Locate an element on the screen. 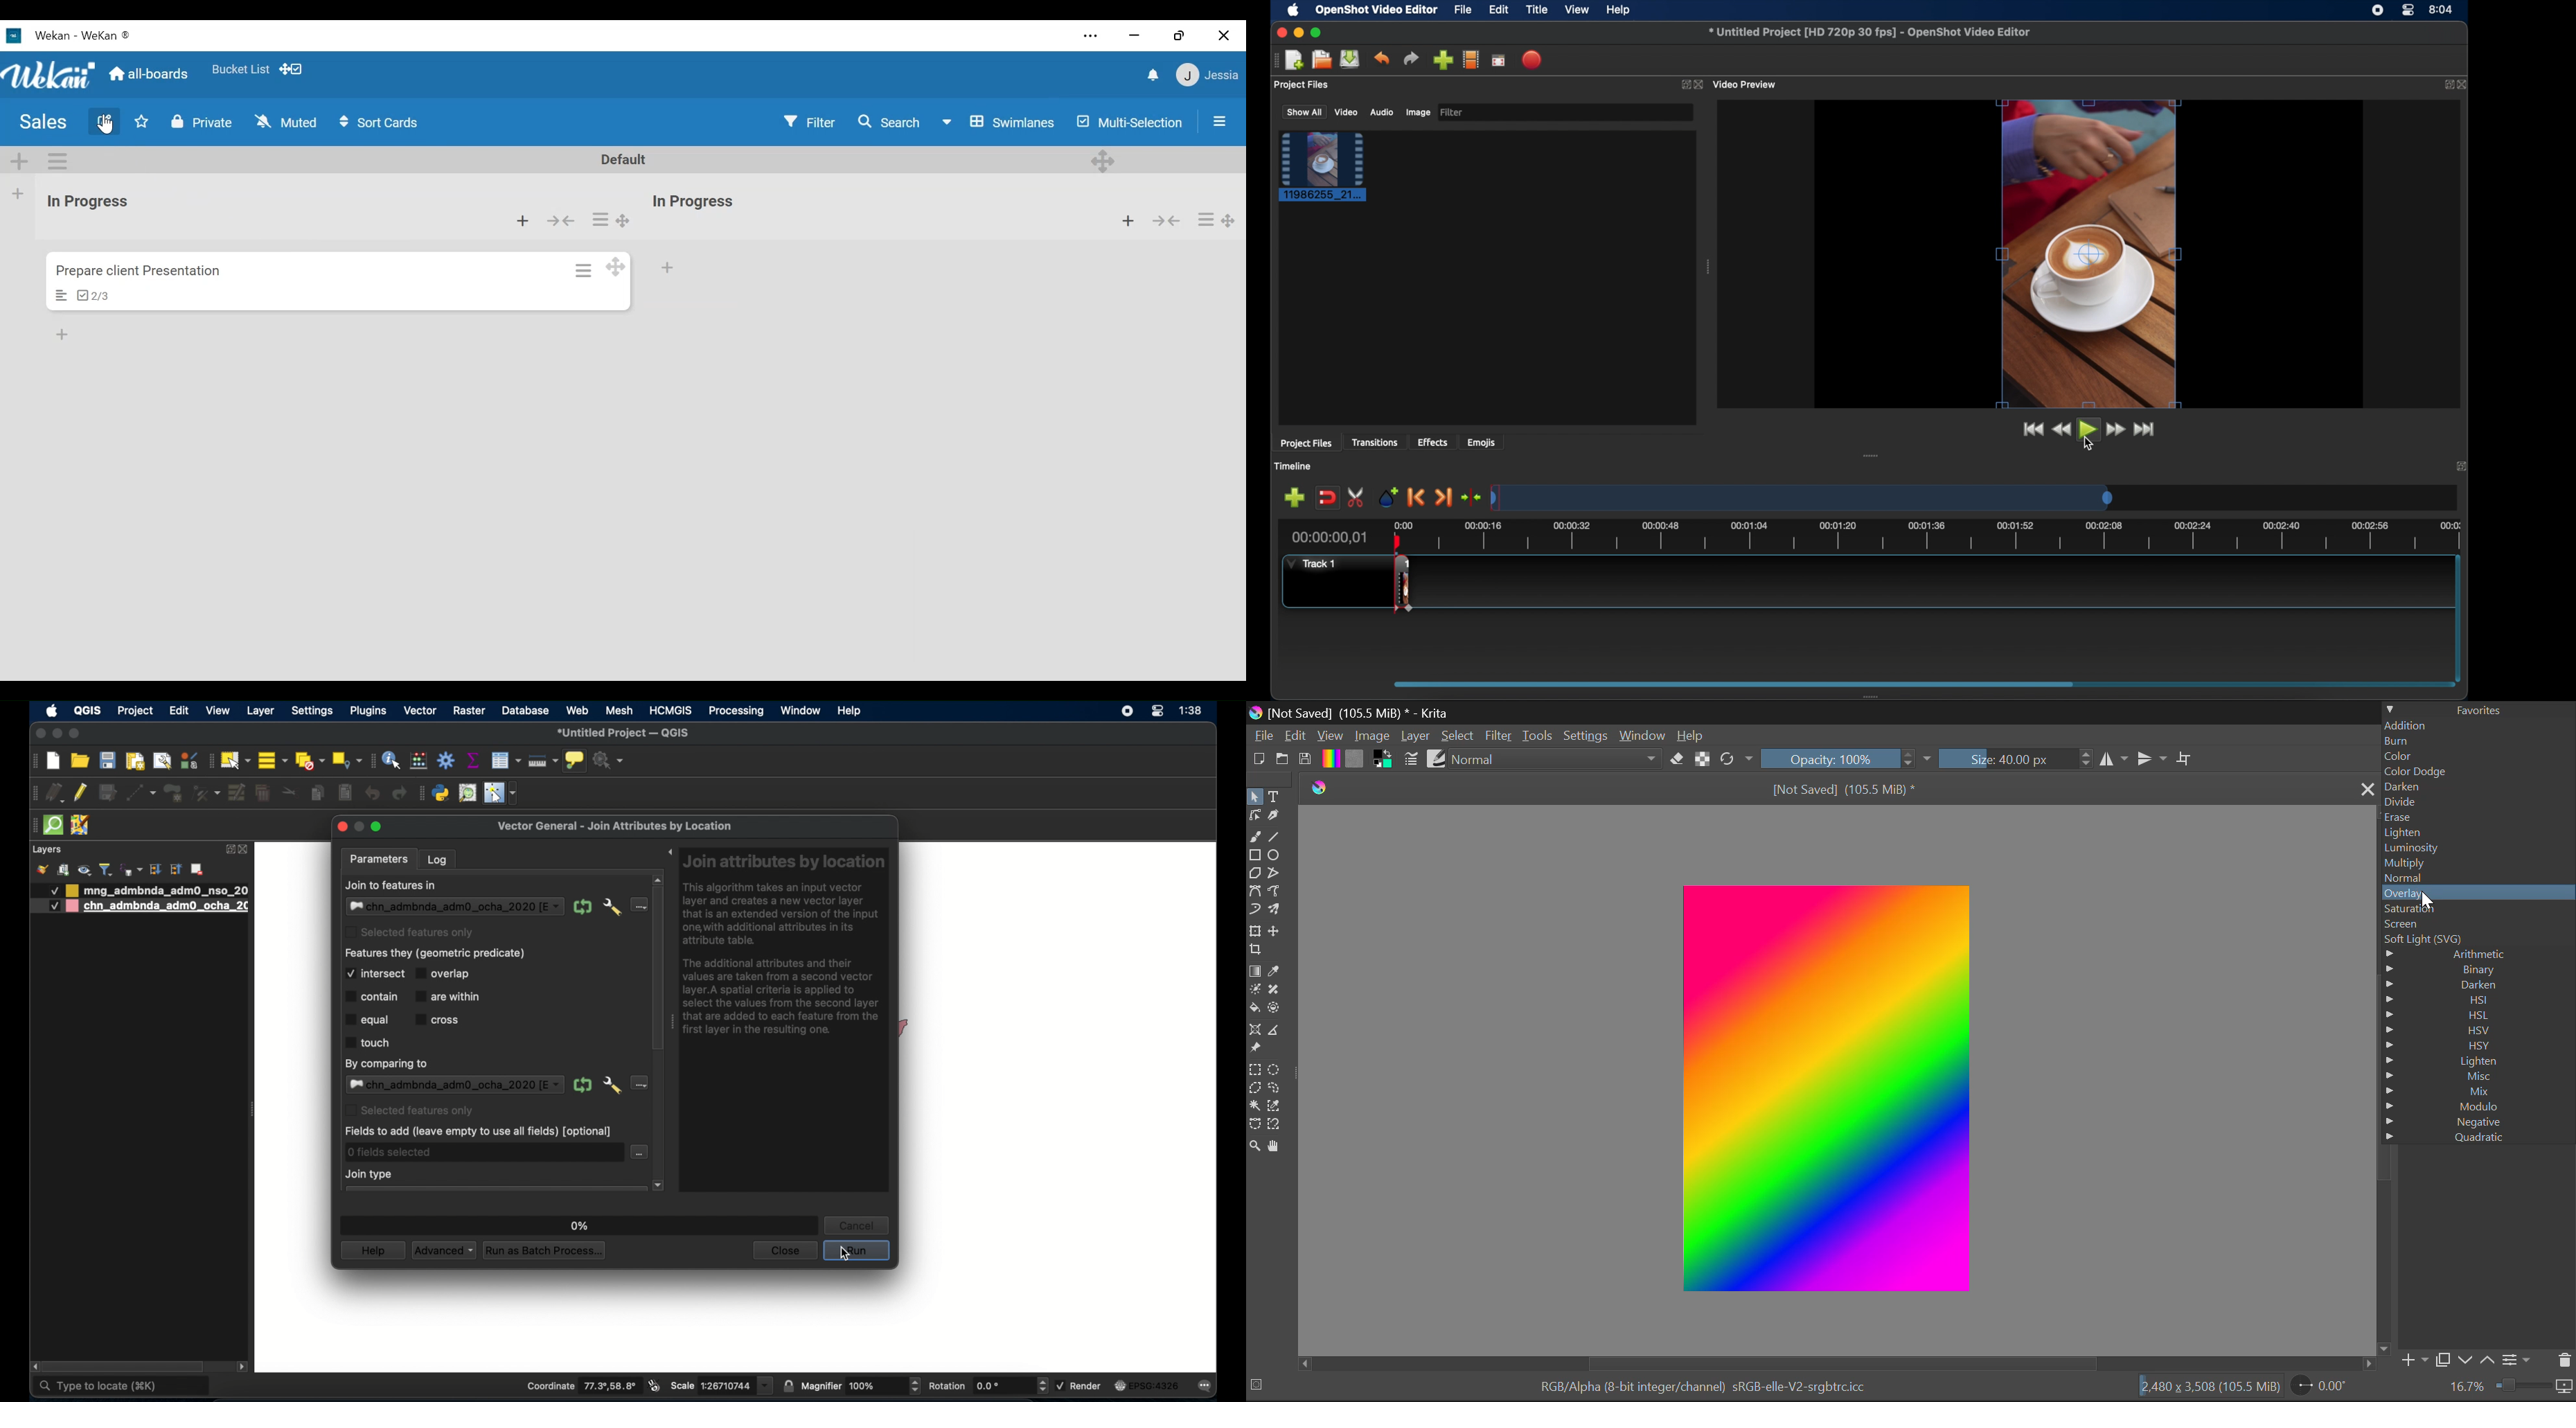  Luminosity is located at coordinates (2477, 848).